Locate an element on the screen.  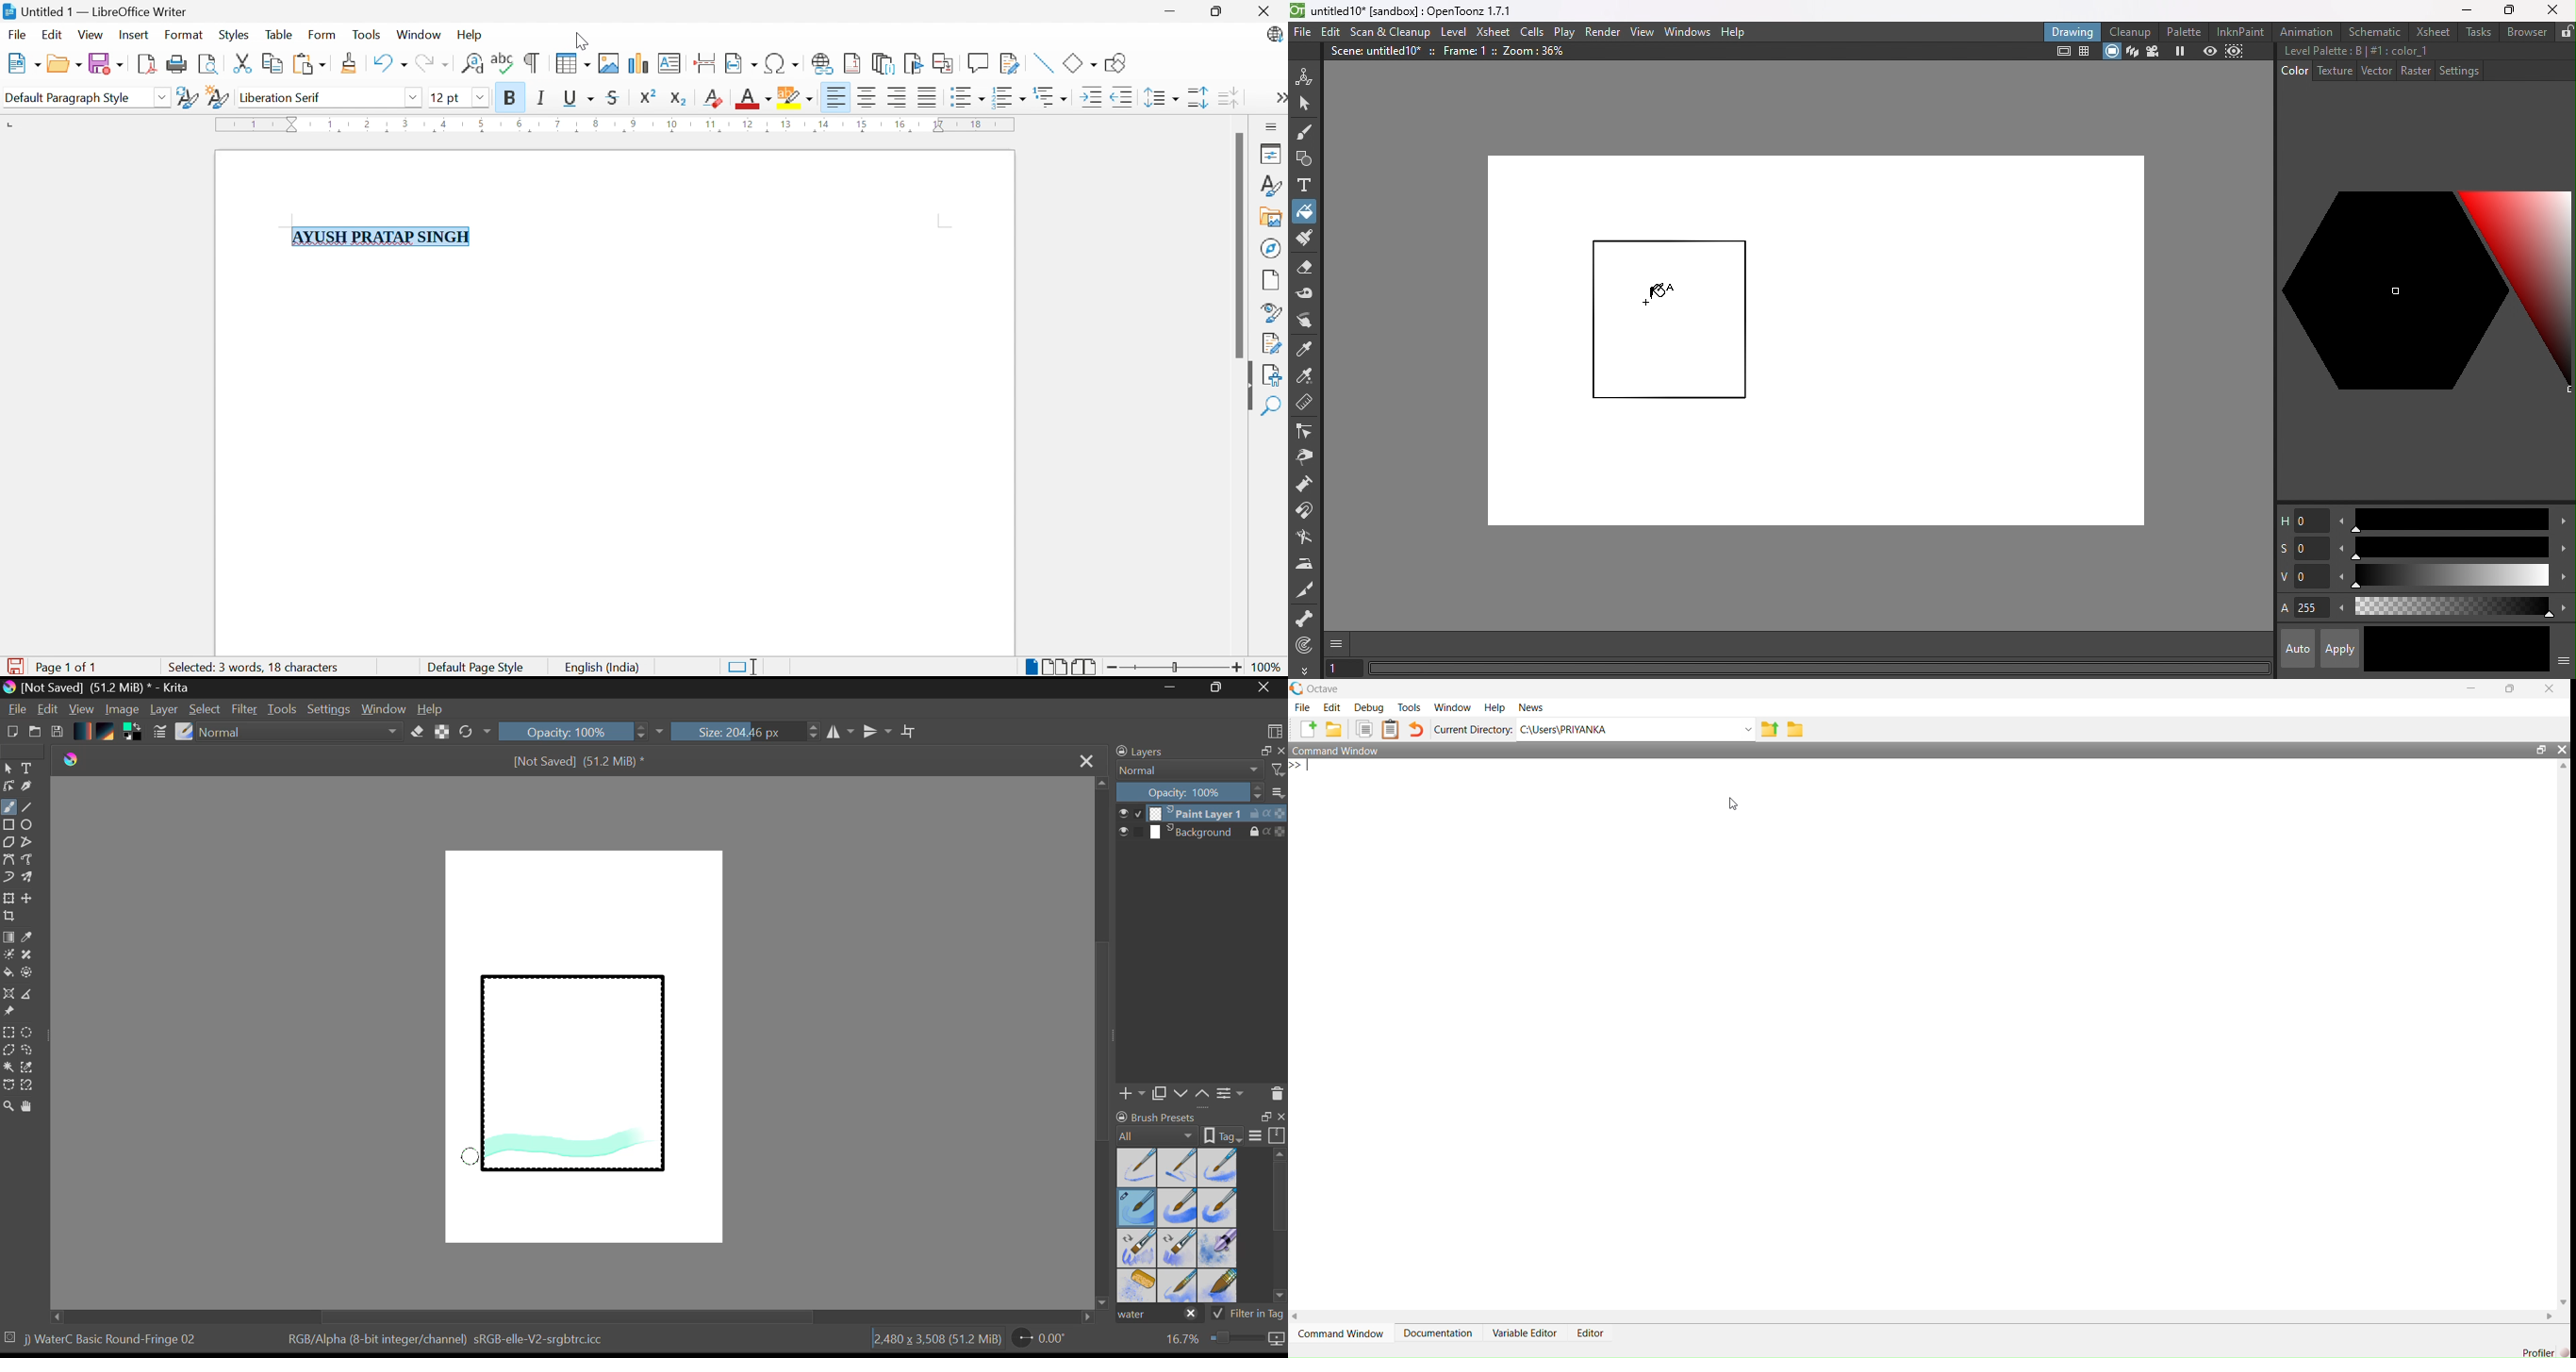
Edit is located at coordinates (48, 711).